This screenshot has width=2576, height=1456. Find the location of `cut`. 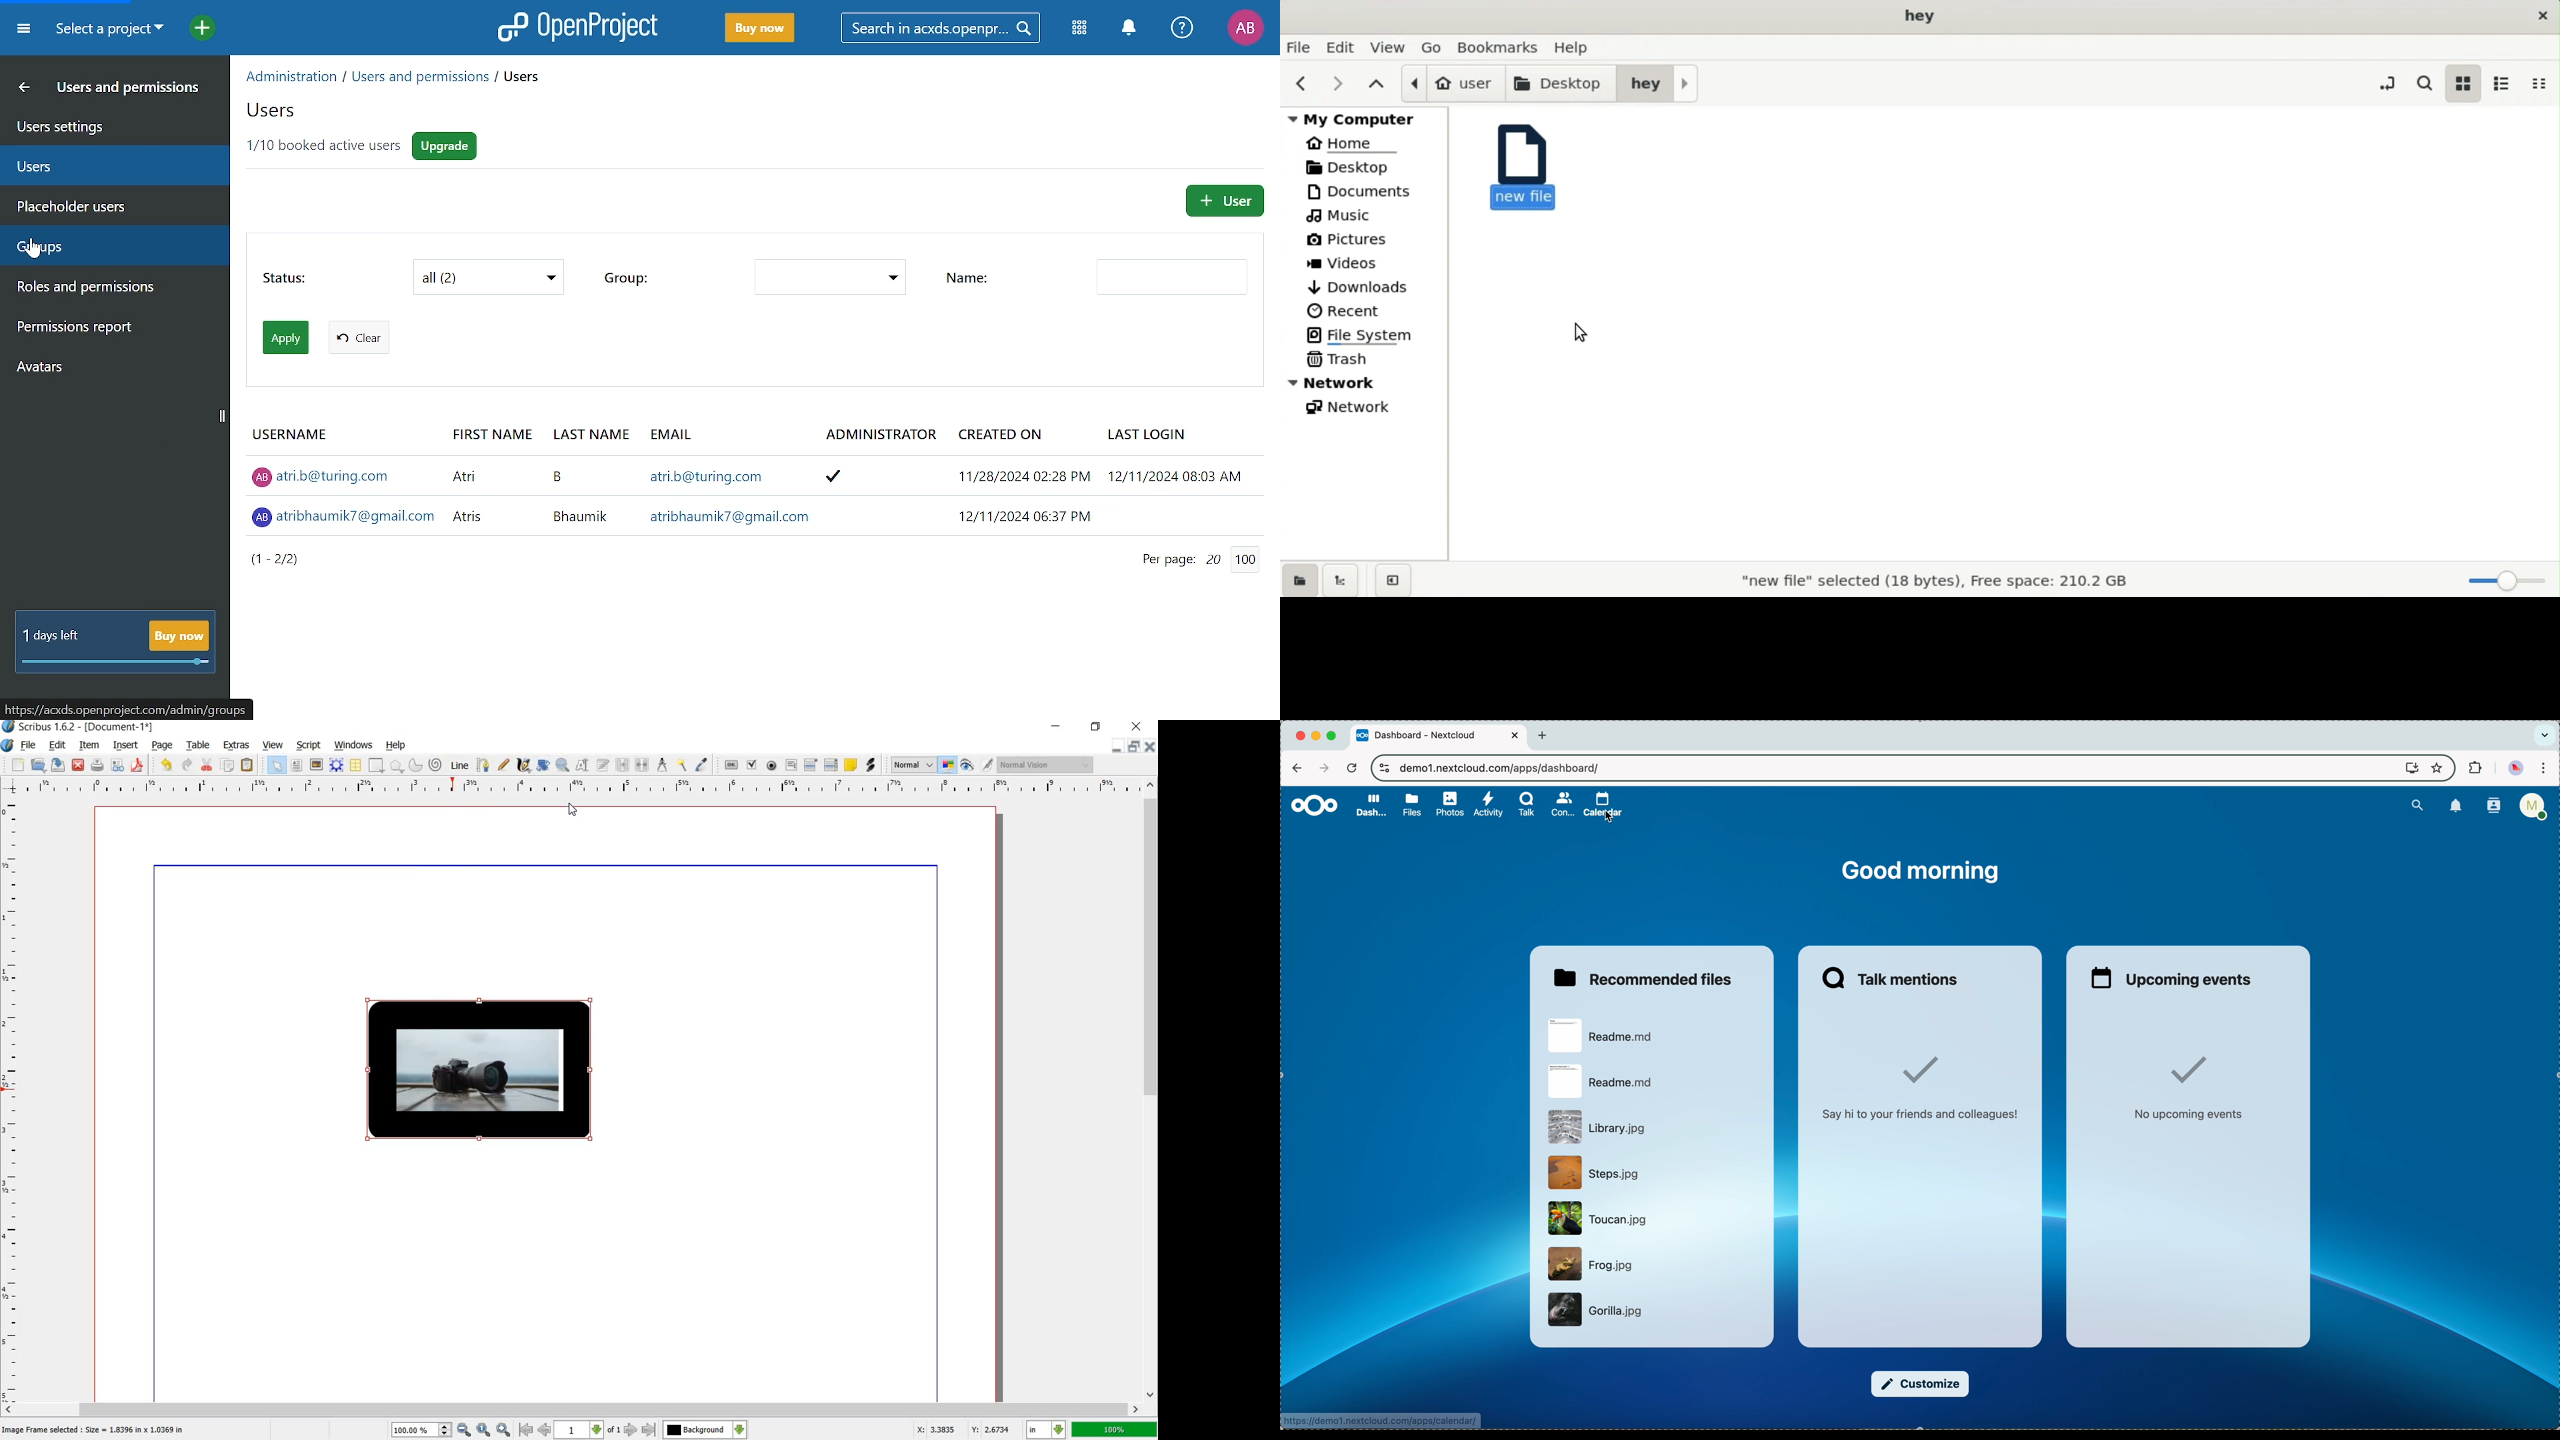

cut is located at coordinates (206, 766).